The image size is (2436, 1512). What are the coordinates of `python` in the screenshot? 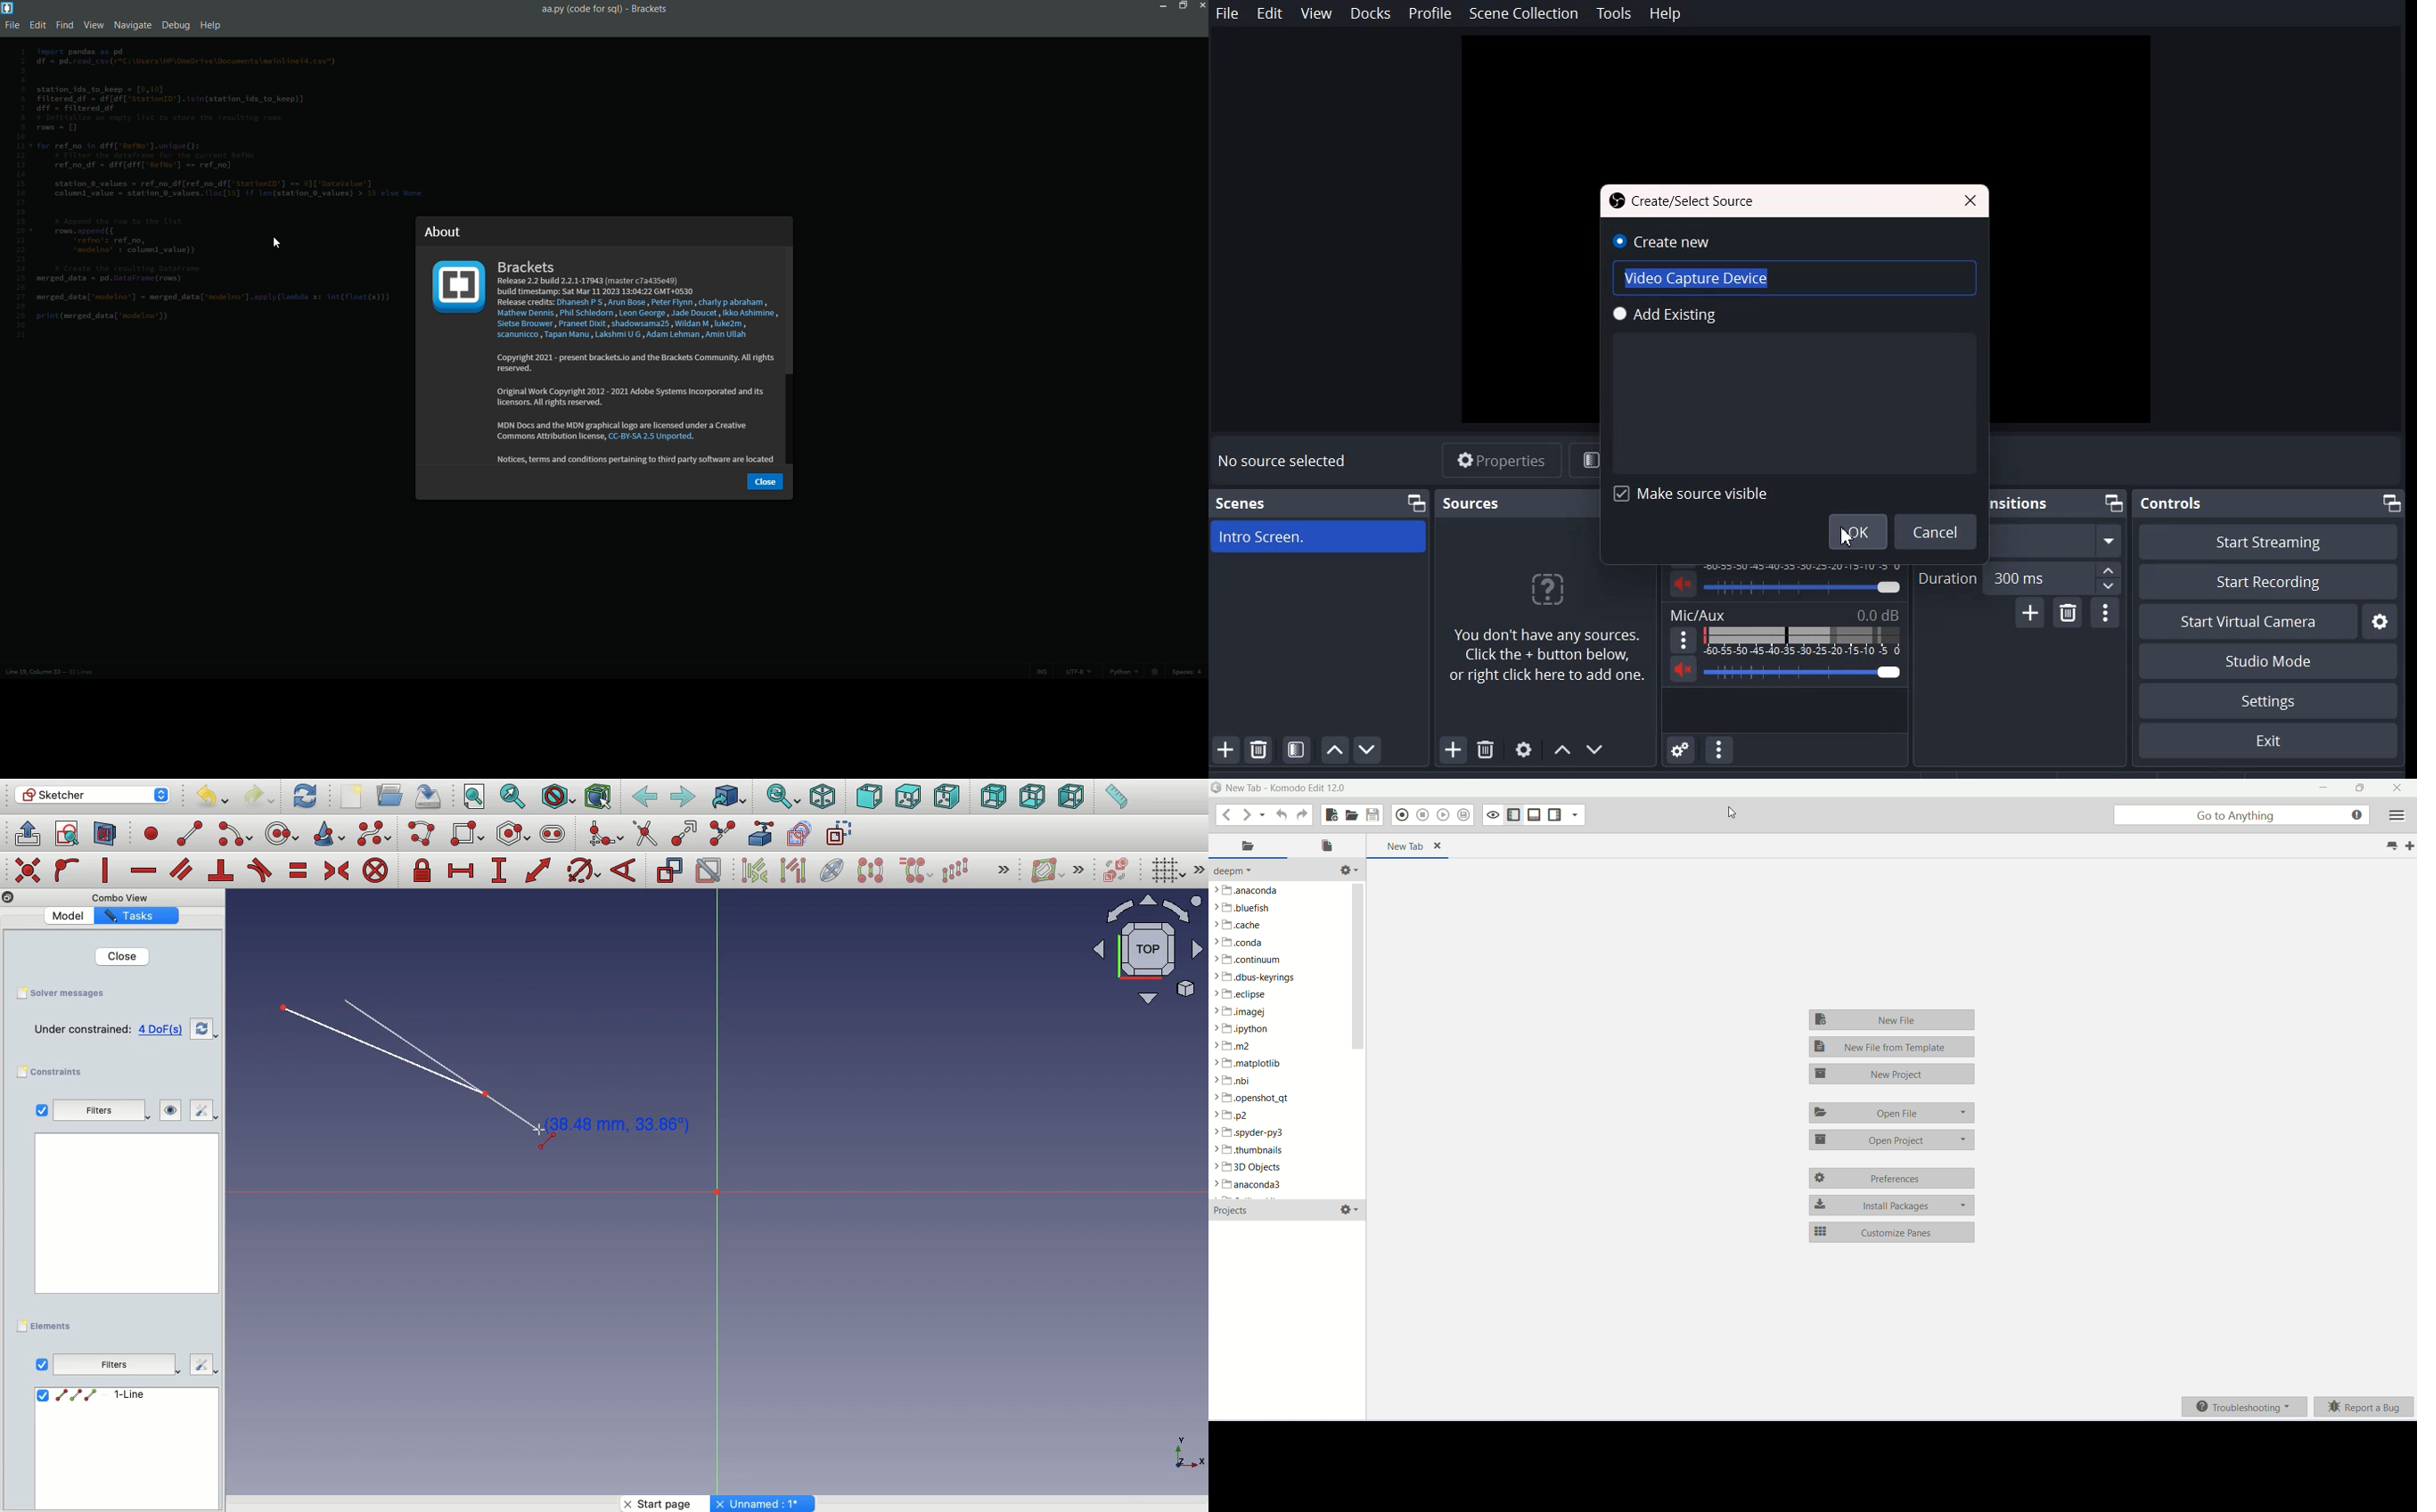 It's located at (1122, 672).